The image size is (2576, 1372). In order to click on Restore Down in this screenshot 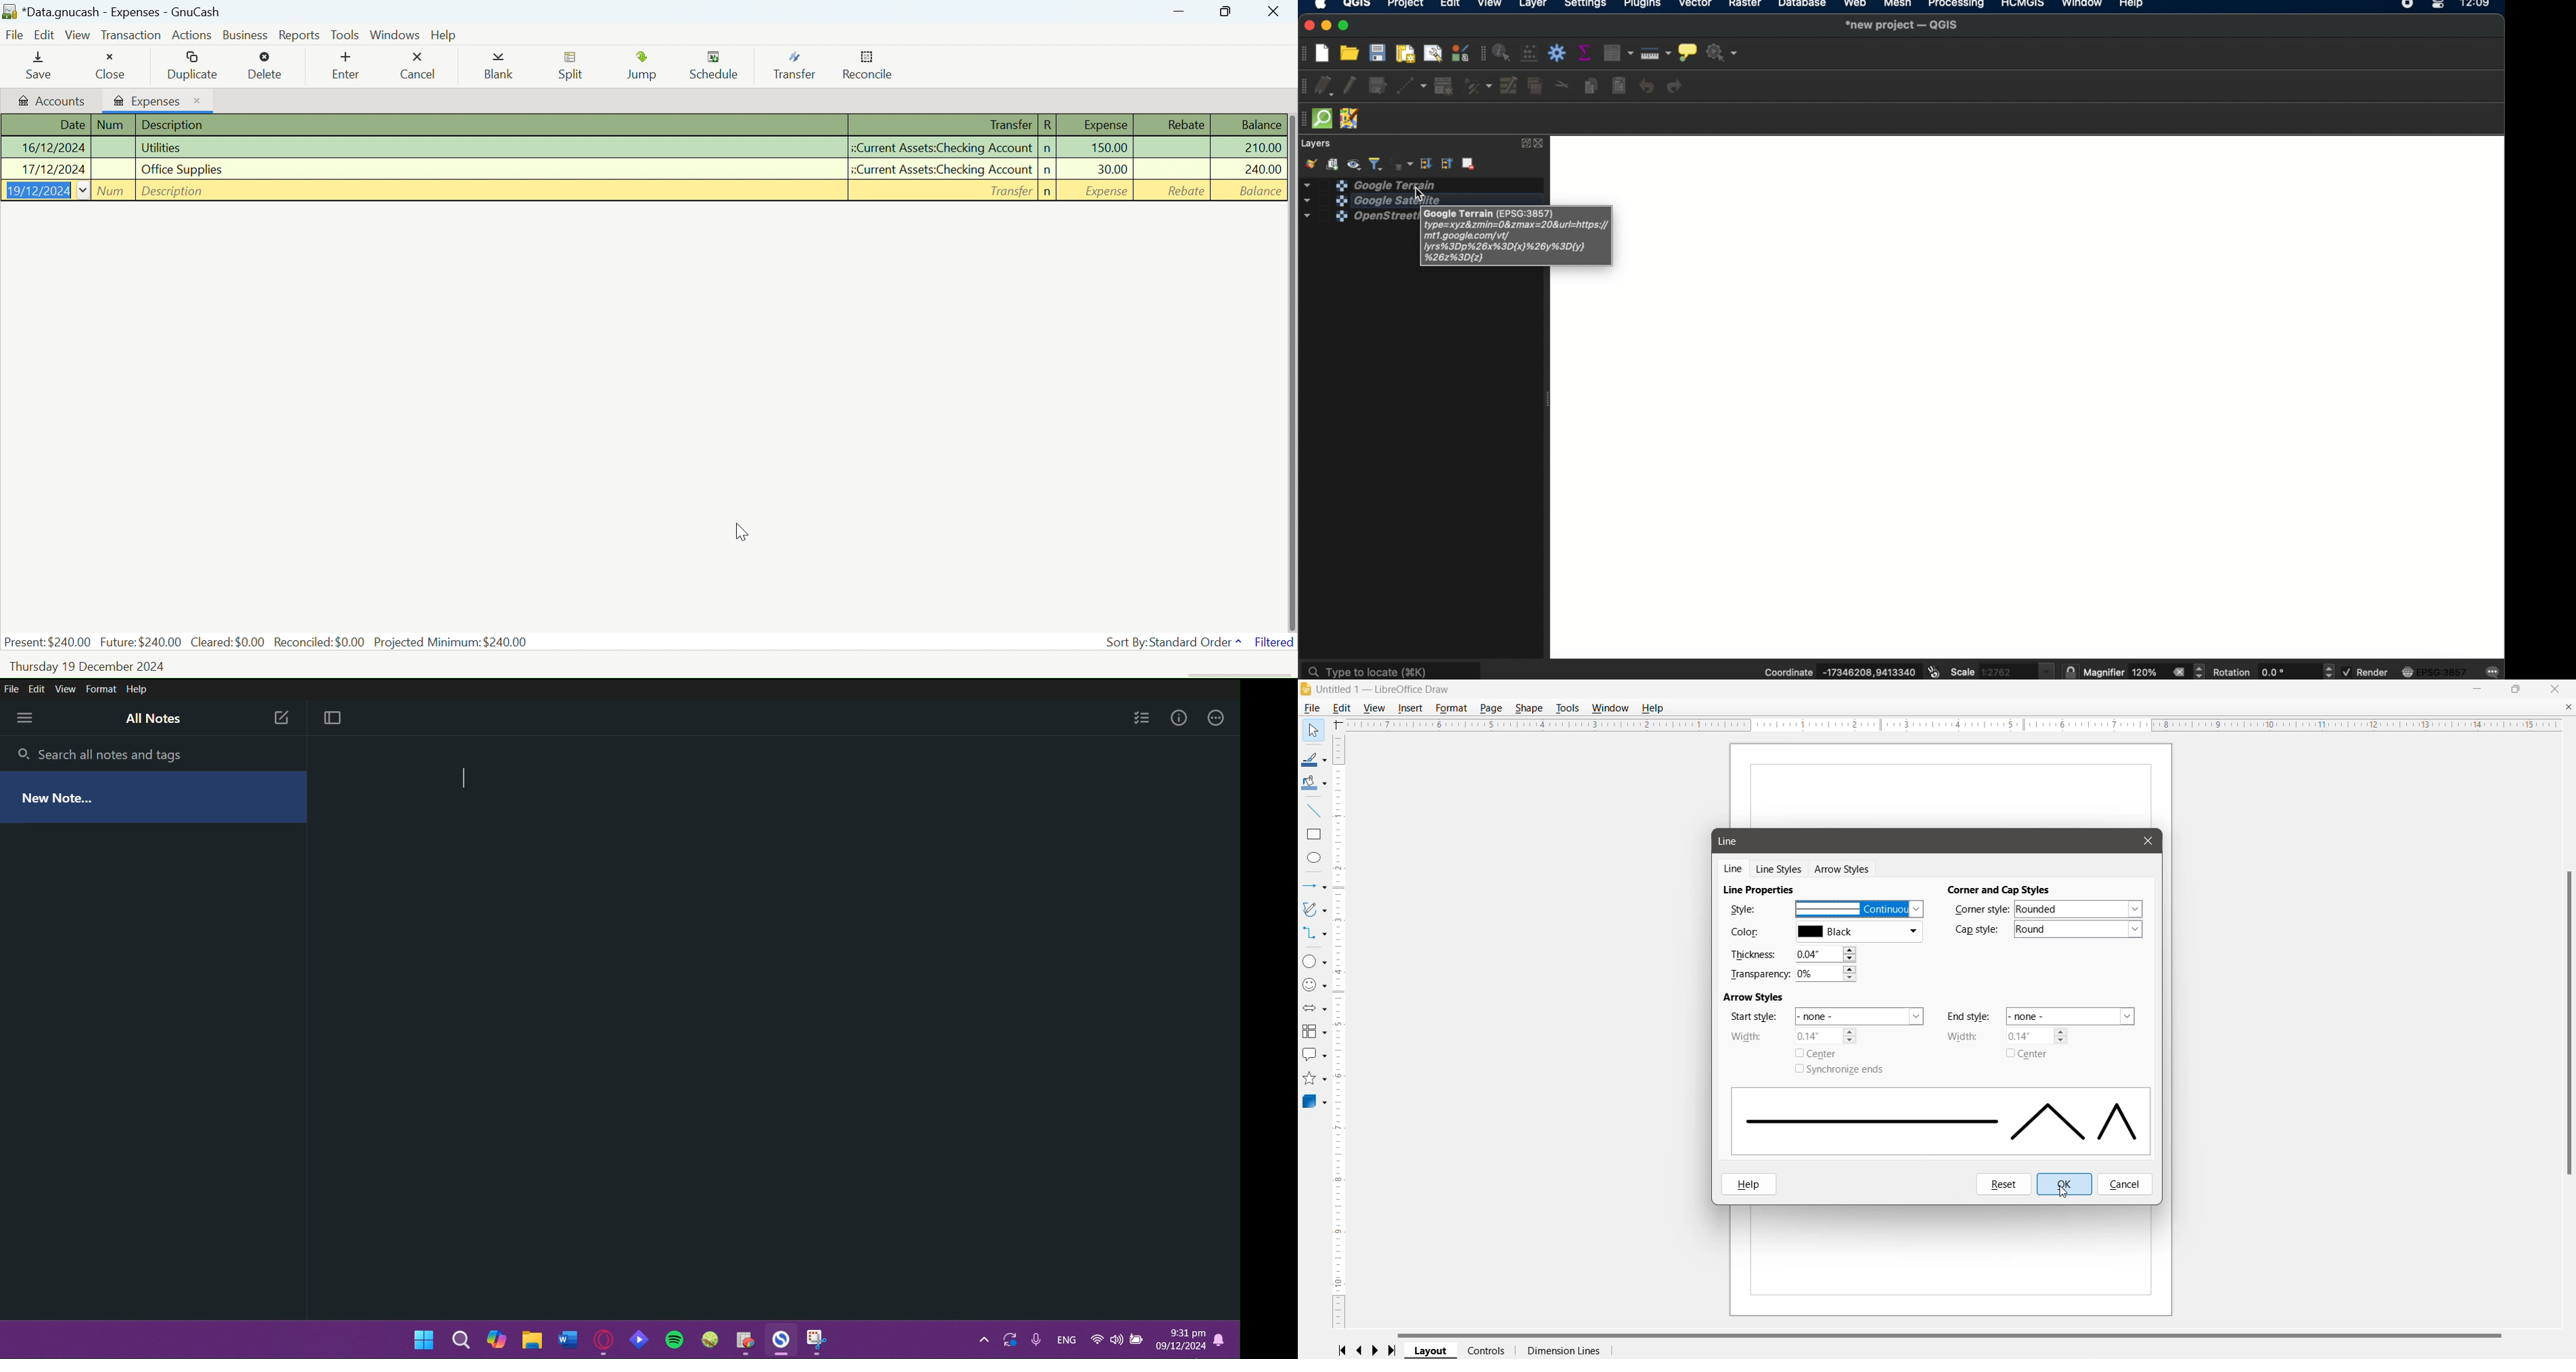, I will do `click(2517, 689)`.